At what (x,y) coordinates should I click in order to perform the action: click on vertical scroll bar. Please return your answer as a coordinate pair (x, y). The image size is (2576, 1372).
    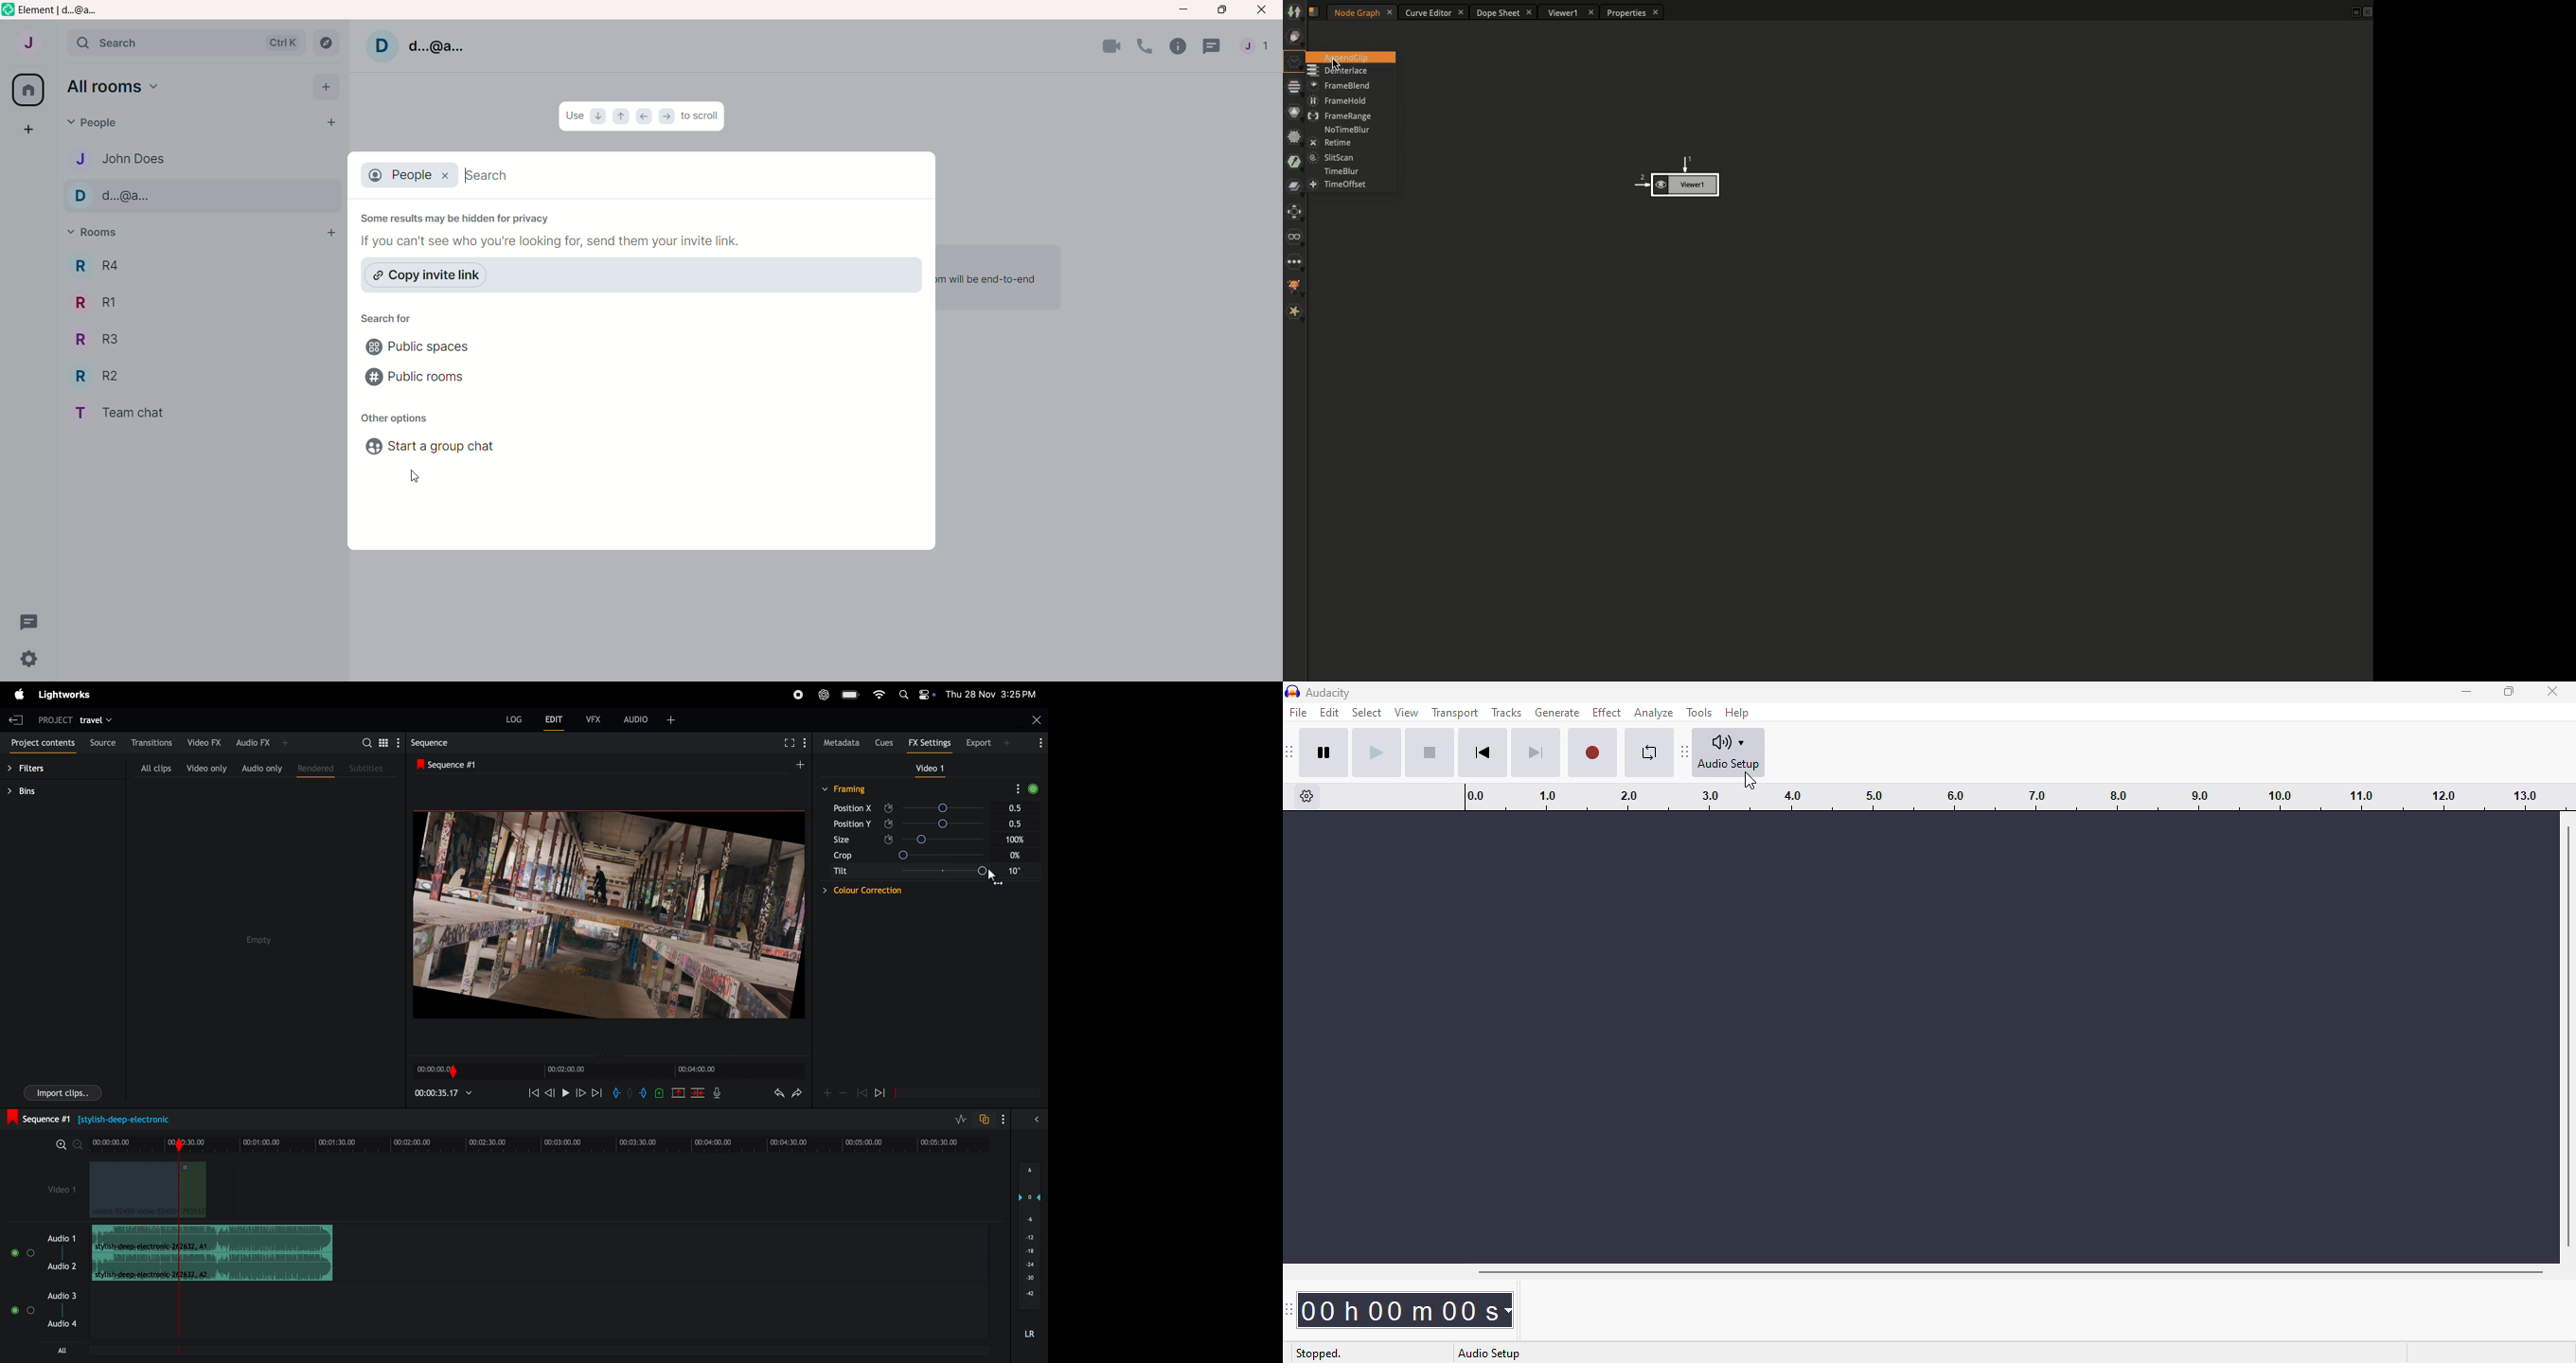
    Looking at the image, I should click on (2567, 1036).